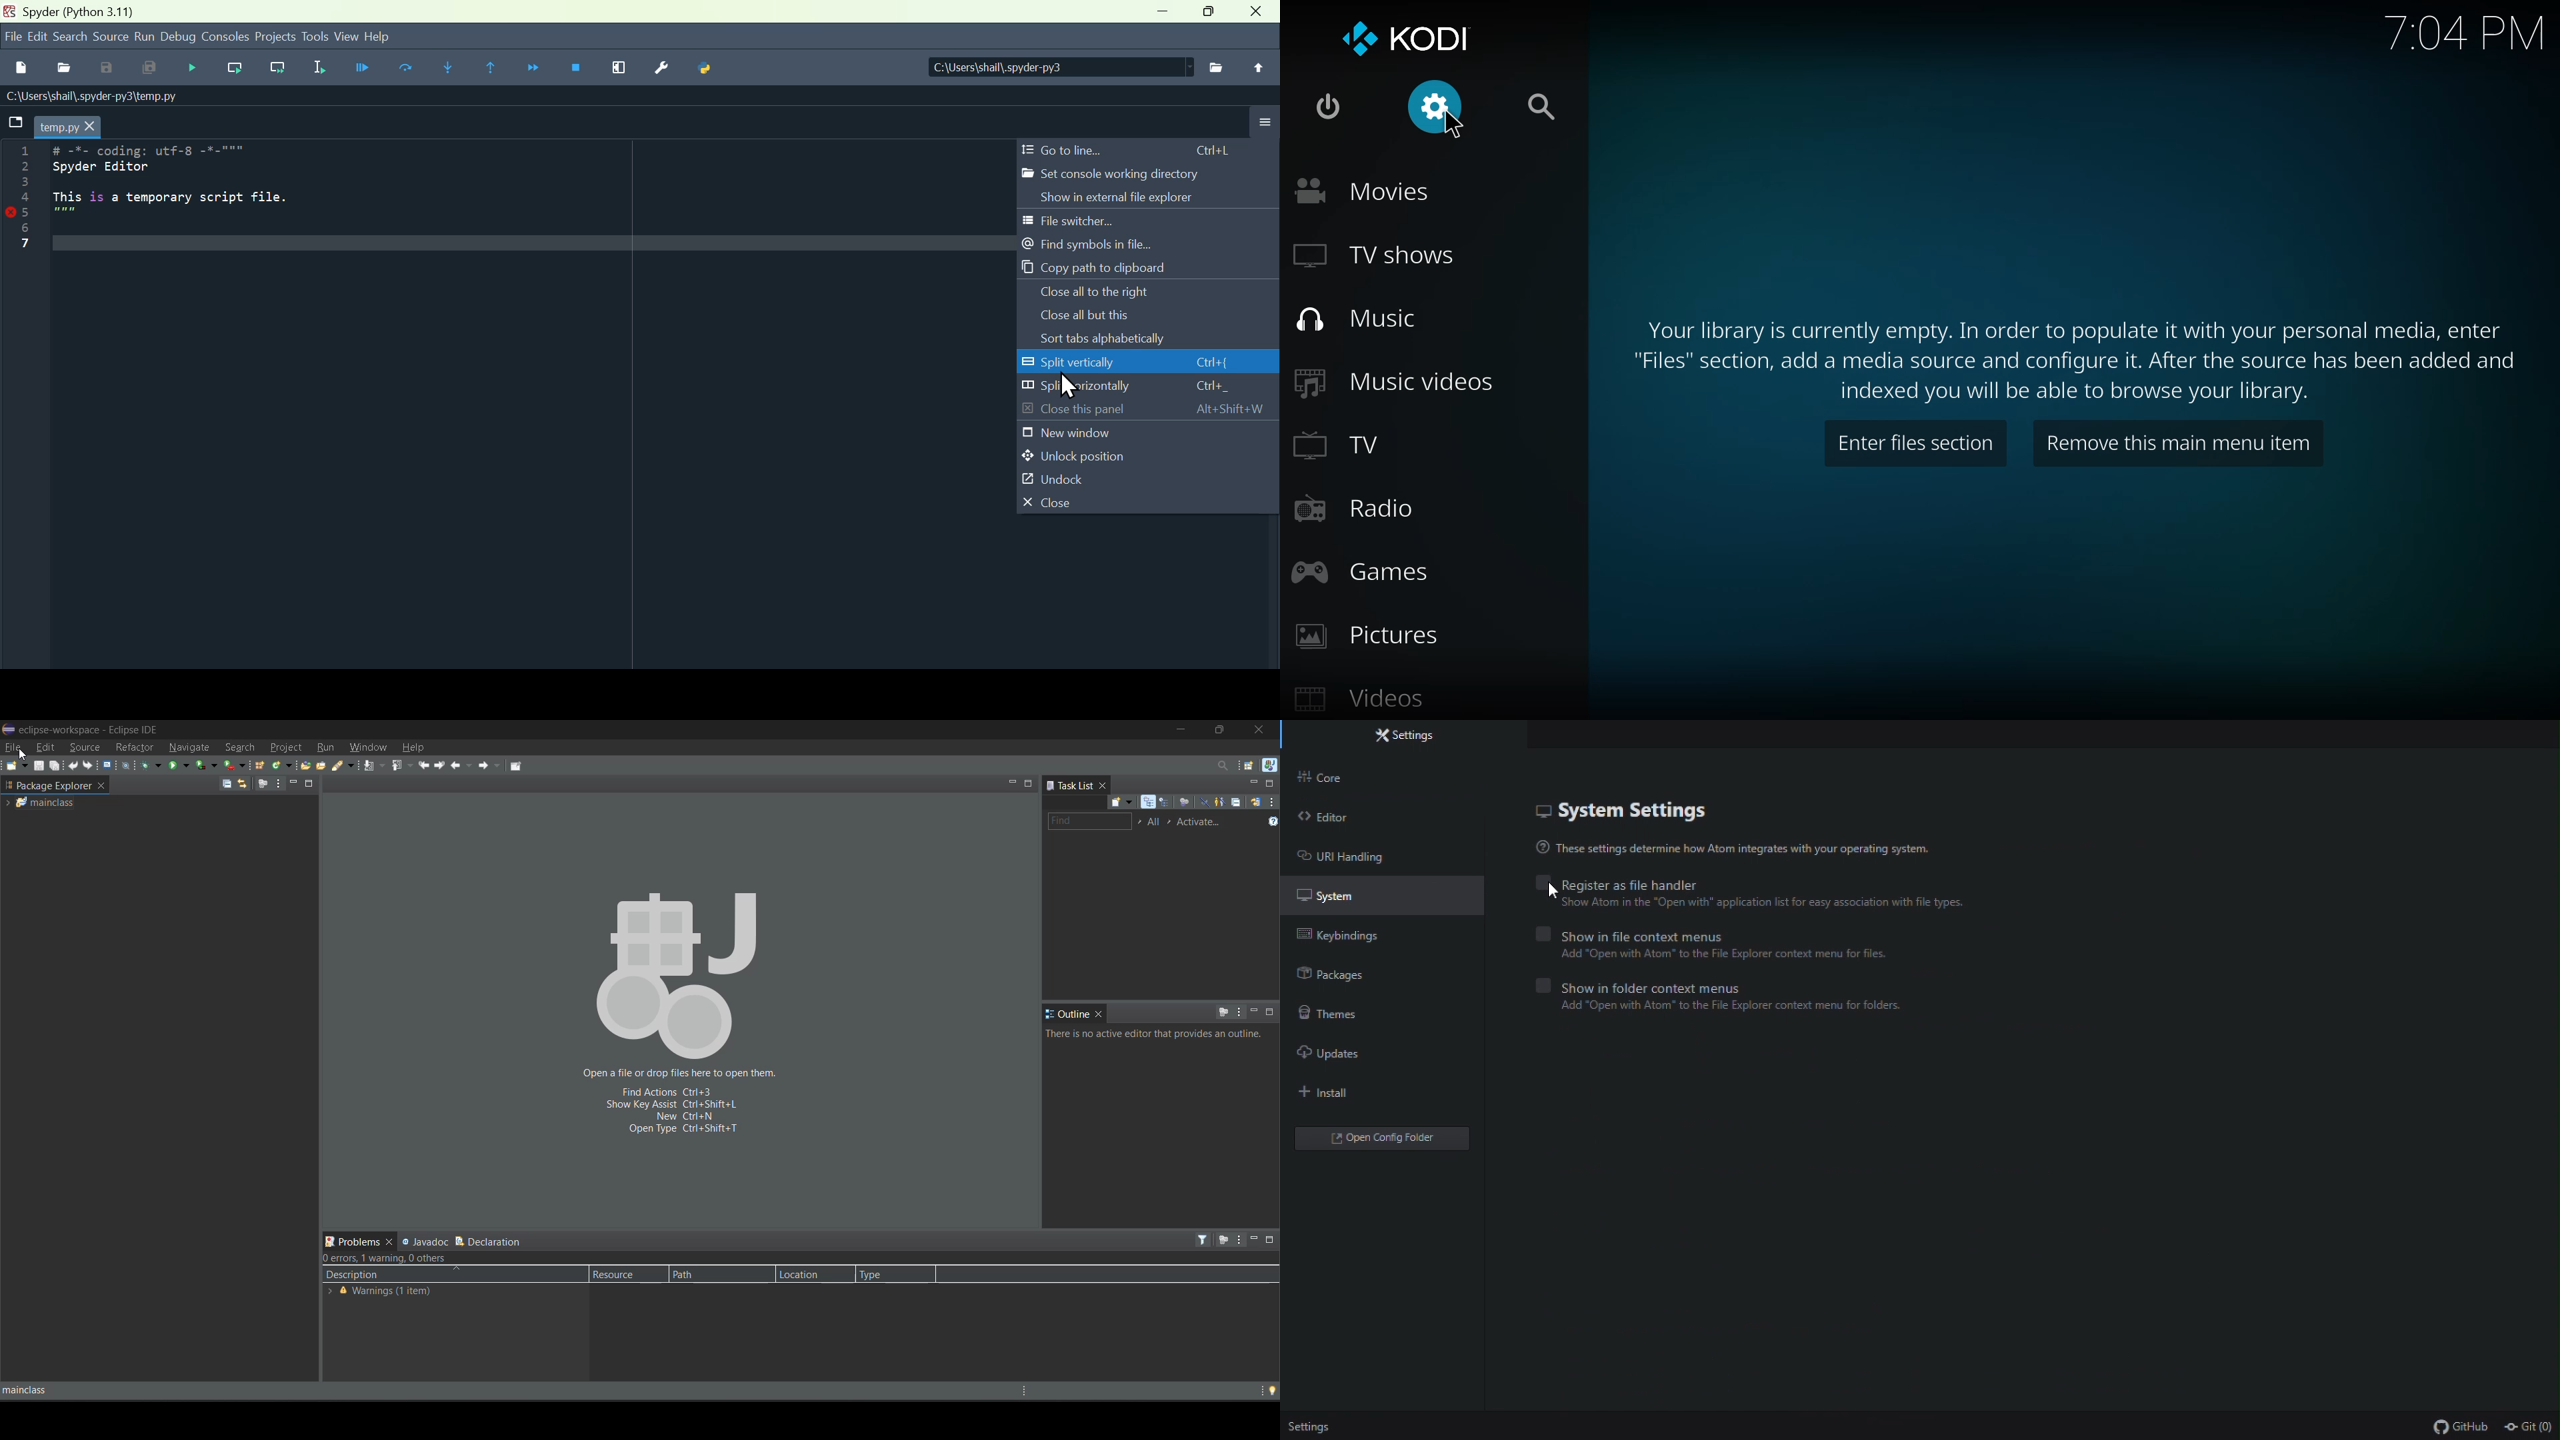 The width and height of the screenshot is (2576, 1456). What do you see at coordinates (809, 1274) in the screenshot?
I see `location` at bounding box center [809, 1274].